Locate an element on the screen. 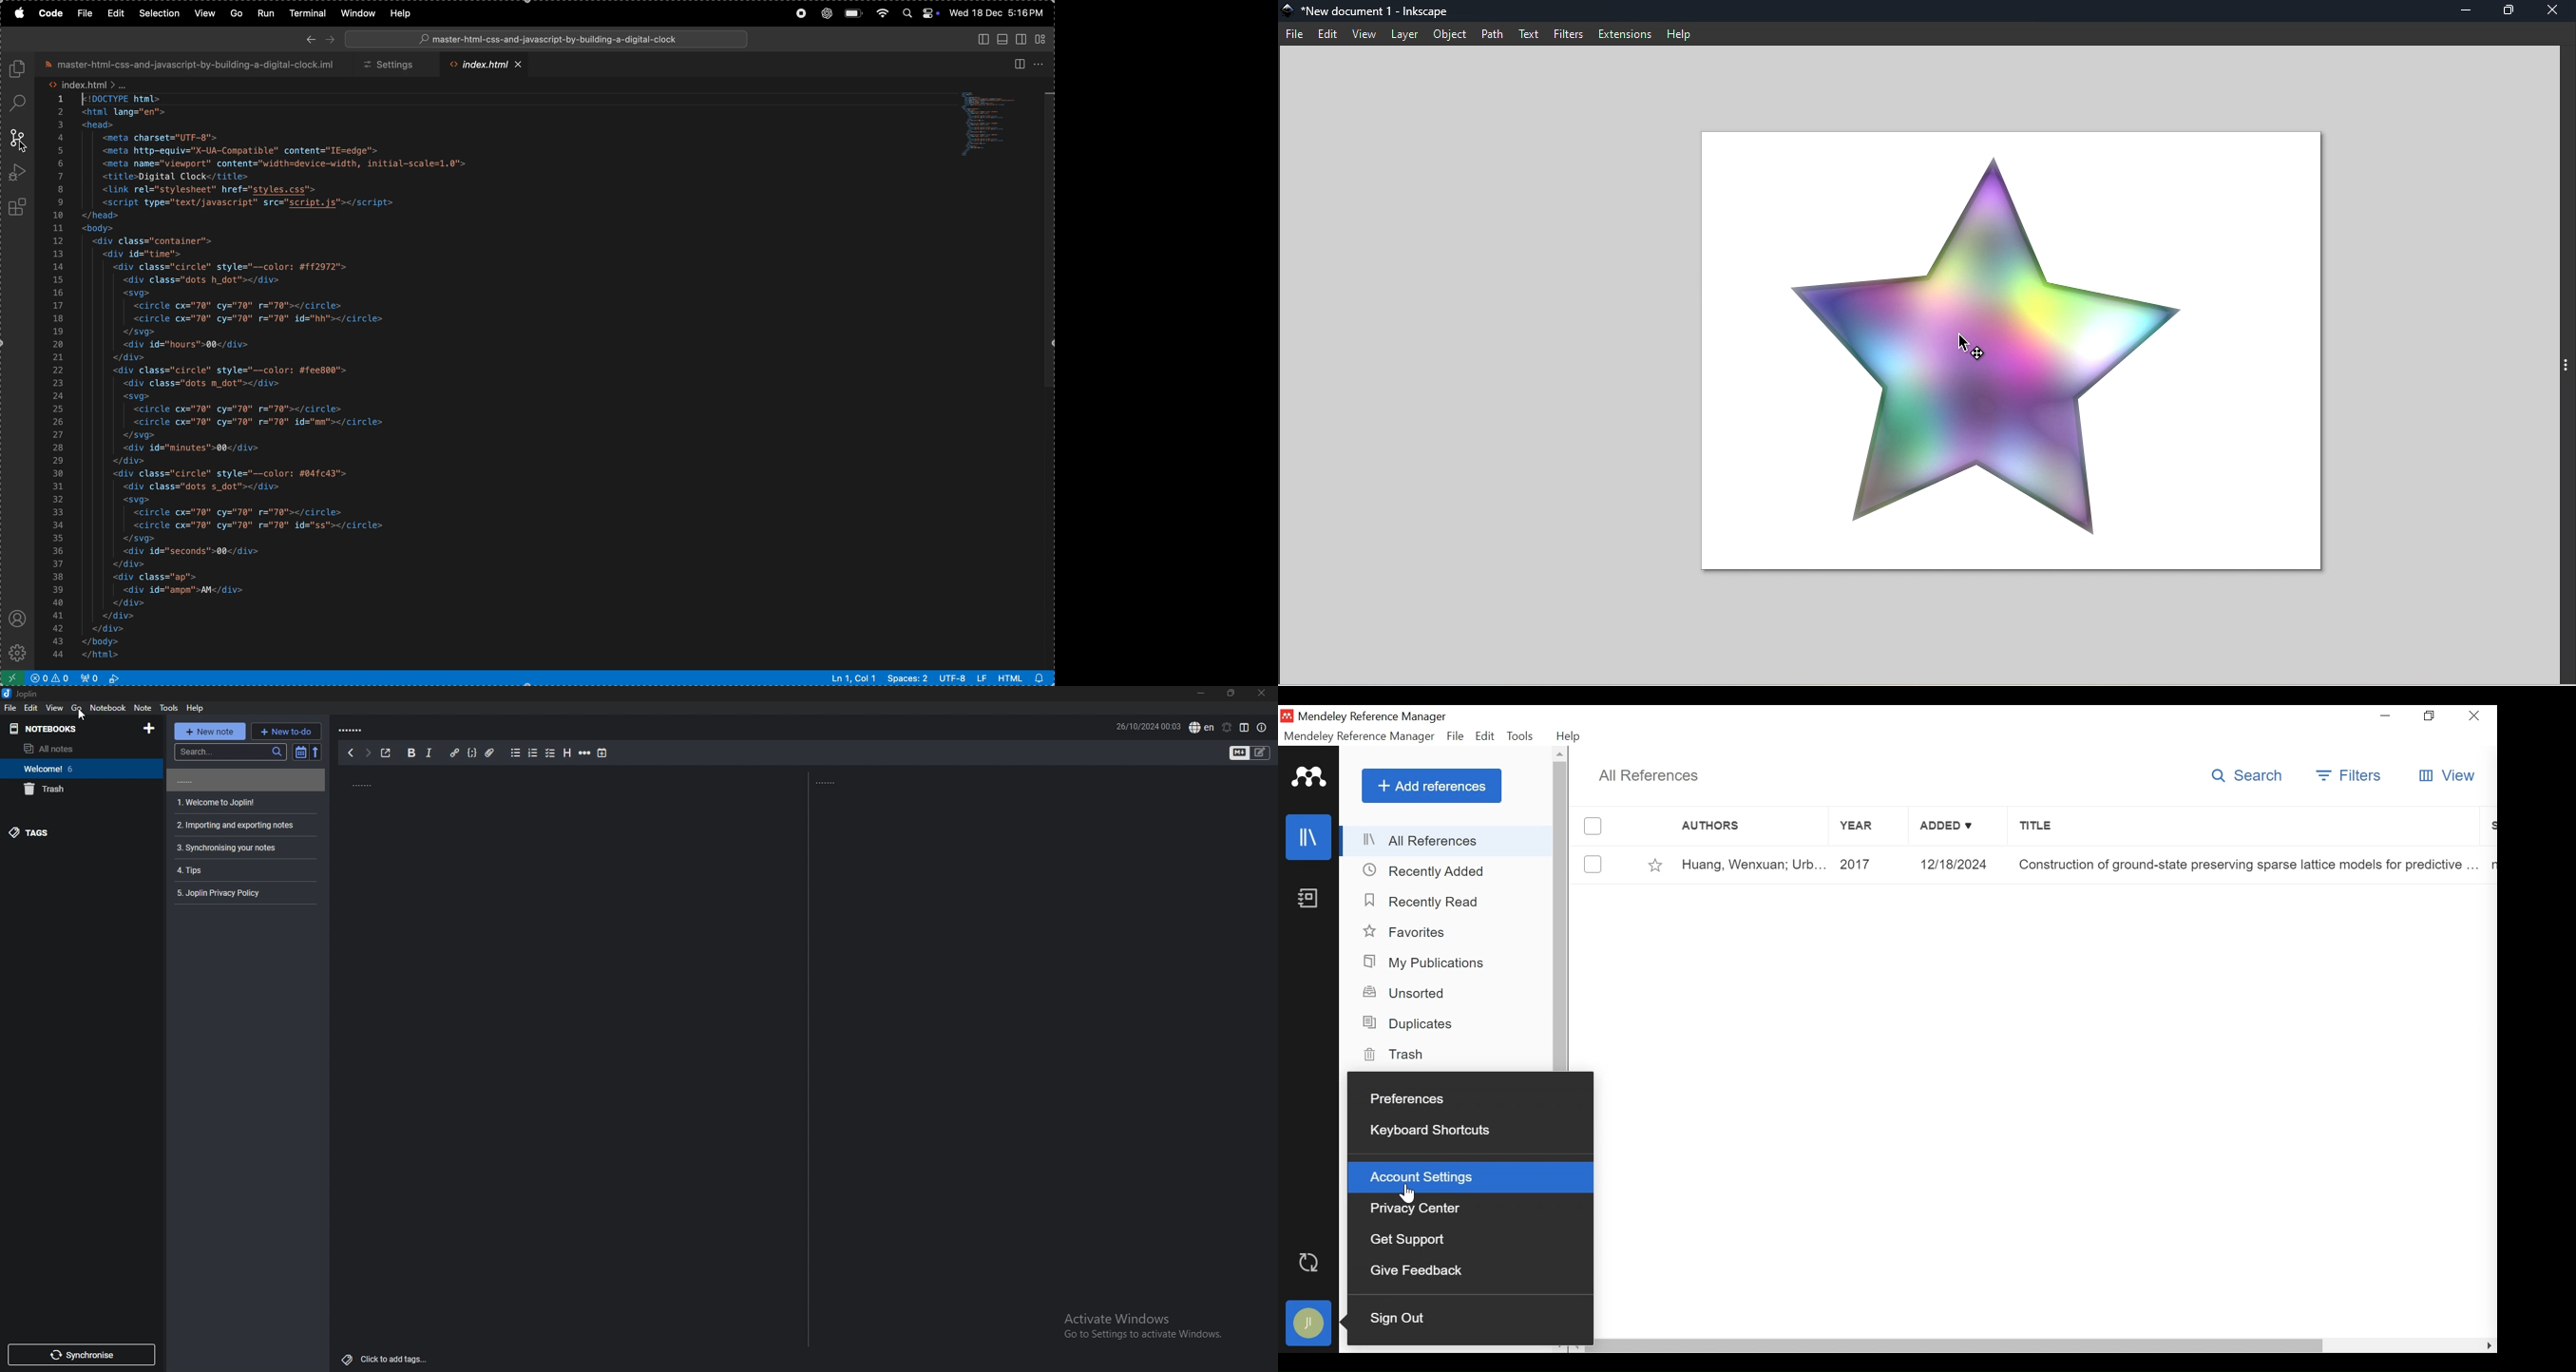 The height and width of the screenshot is (1372, 2576). note 2 is located at coordinates (246, 802).